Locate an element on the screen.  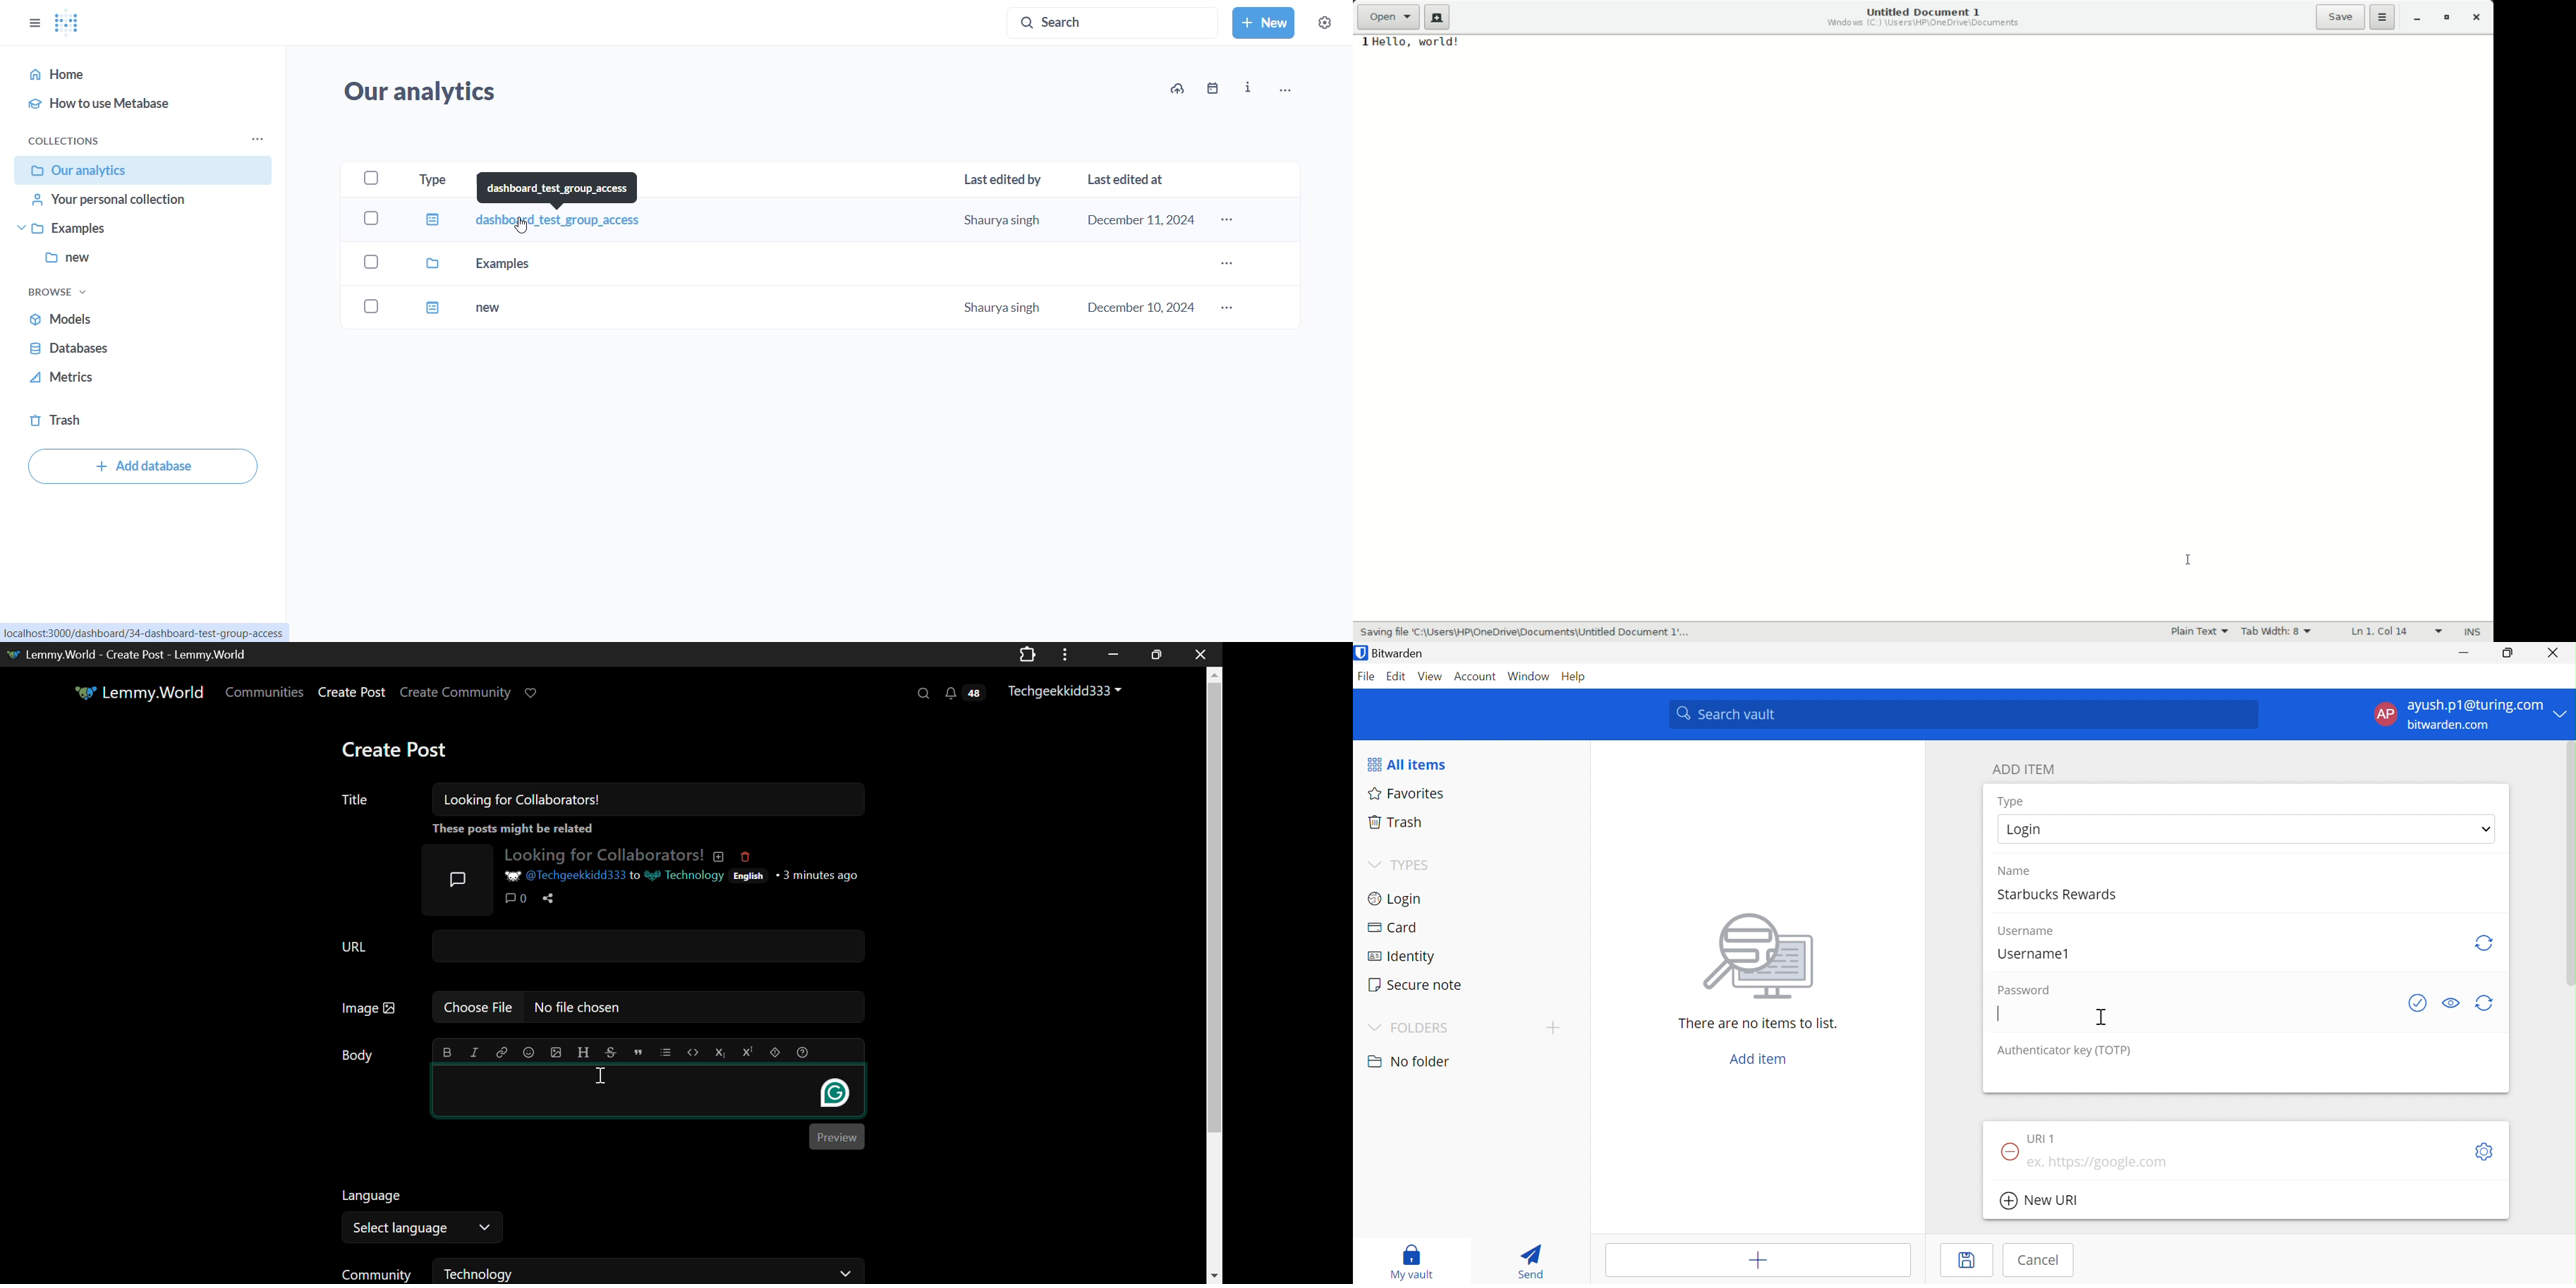
Identify is located at coordinates (1401, 958).